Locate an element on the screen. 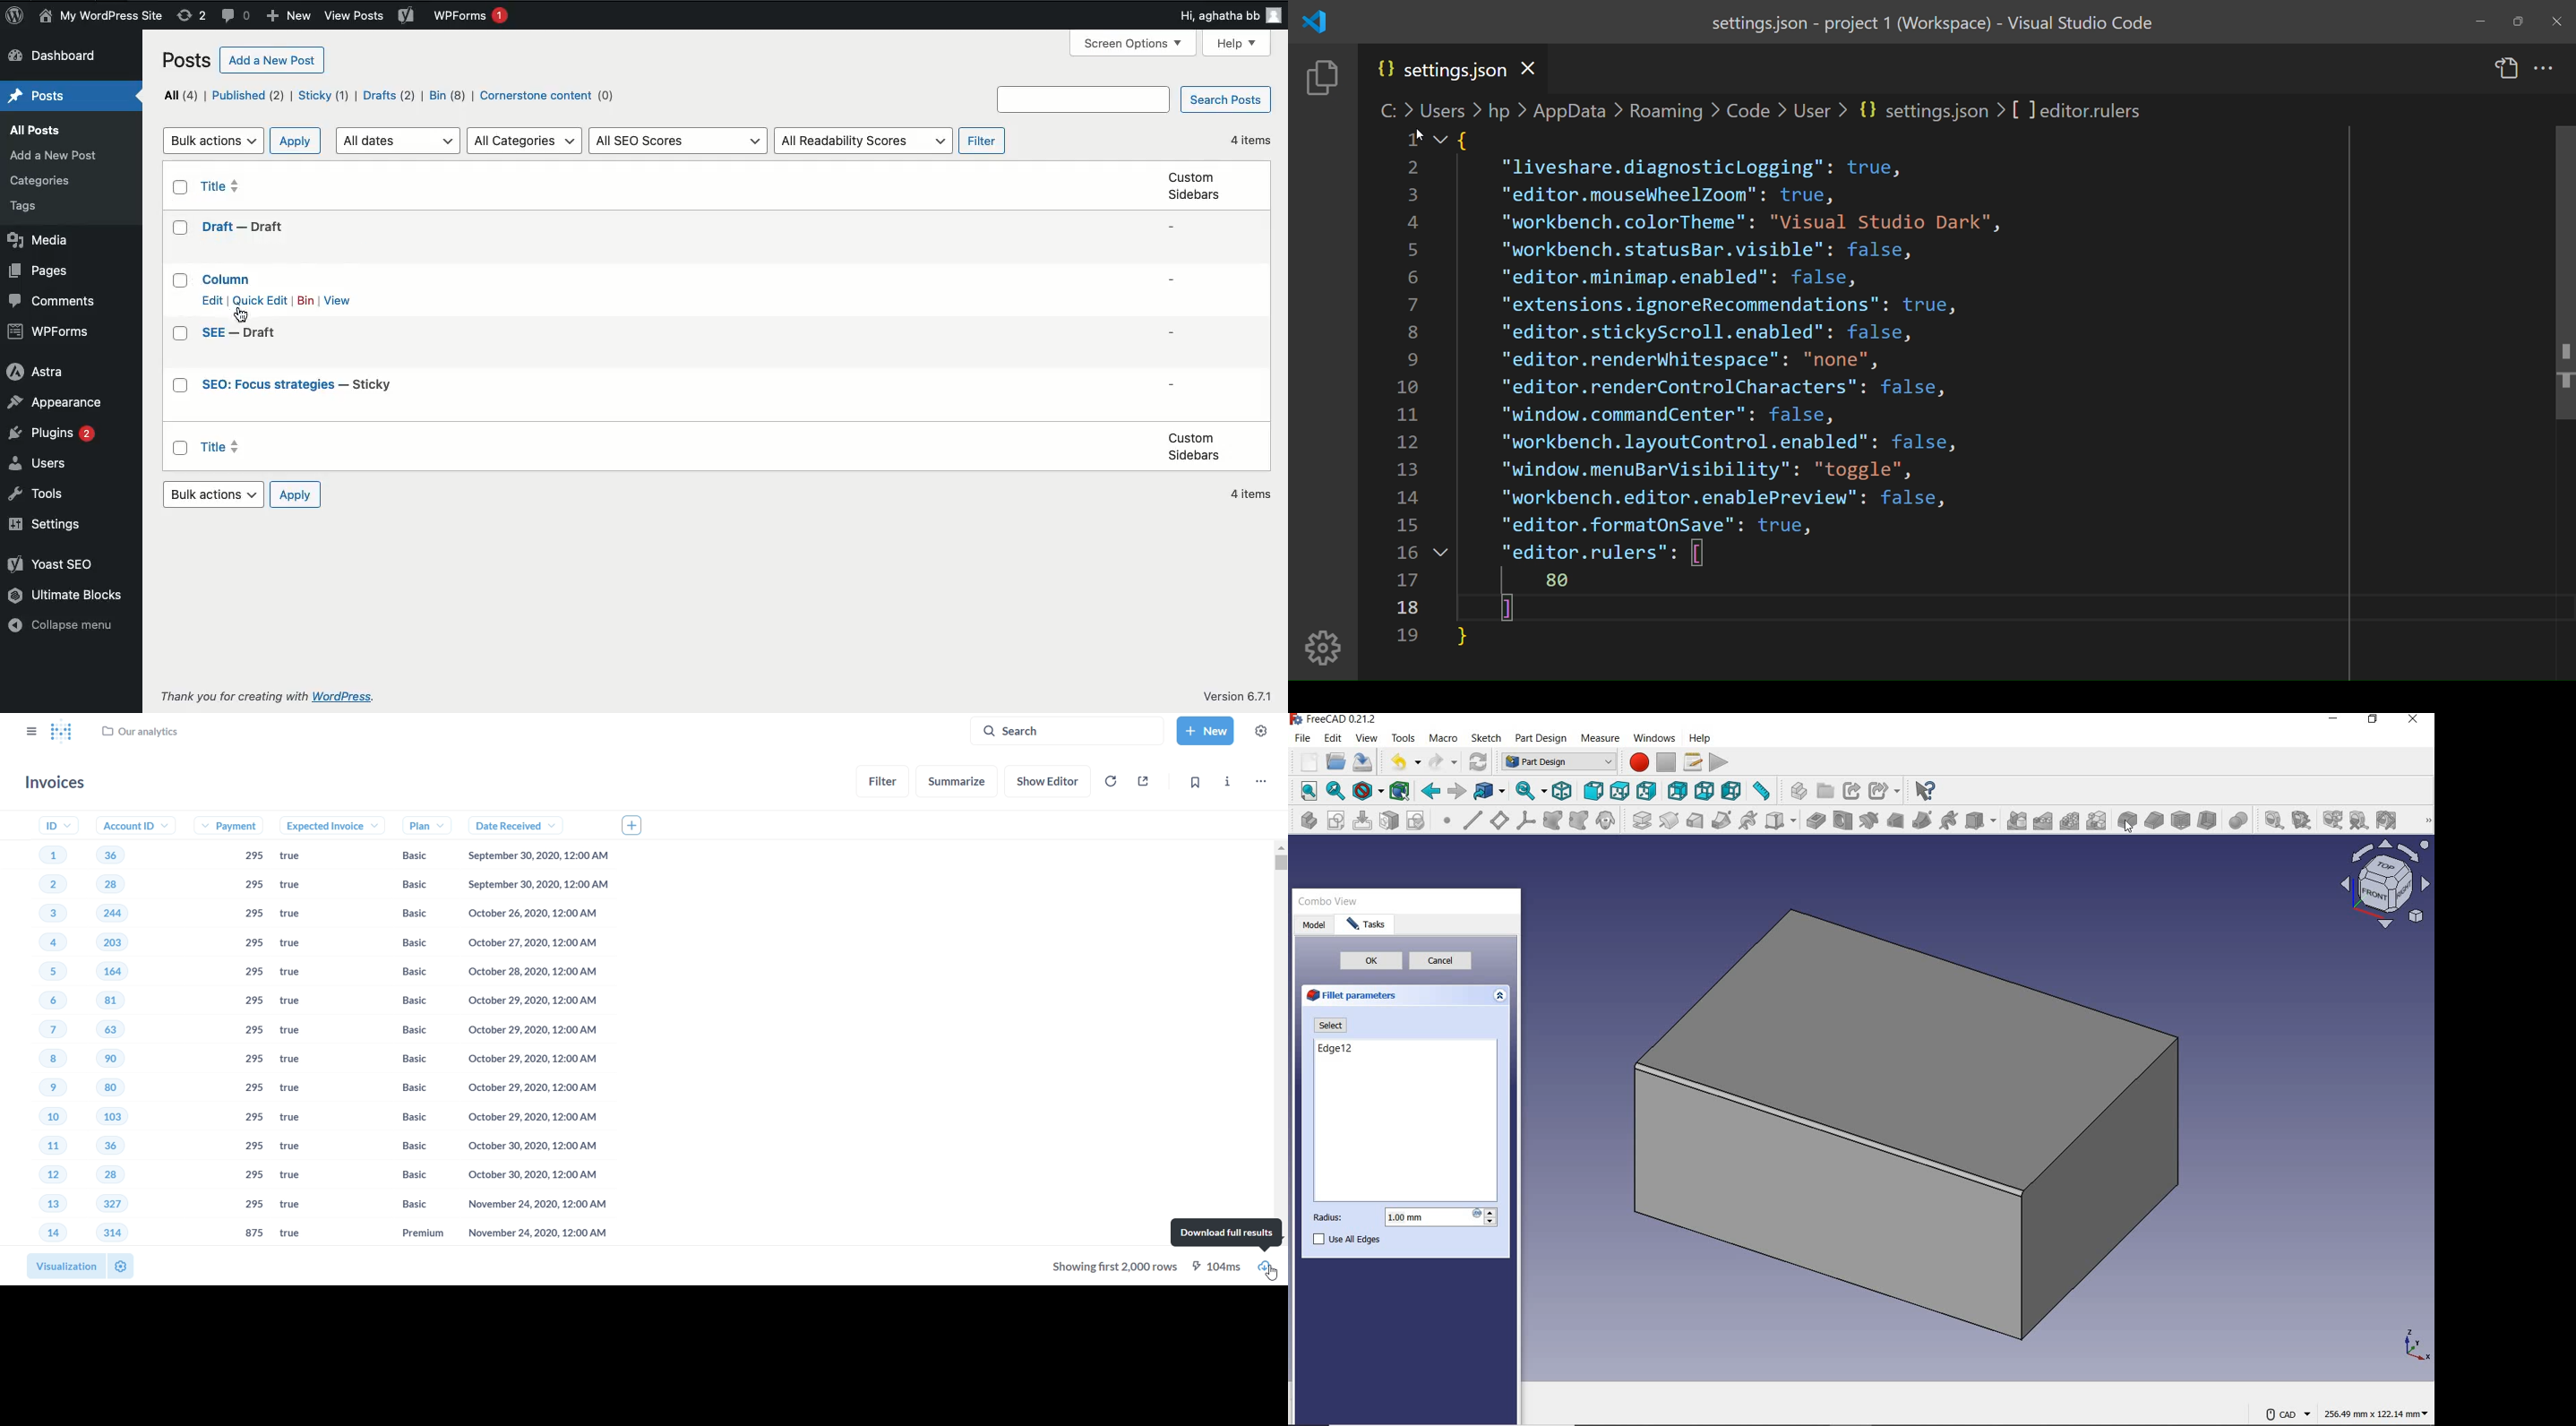 The height and width of the screenshot is (1428, 2576). isometric is located at coordinates (1563, 791).